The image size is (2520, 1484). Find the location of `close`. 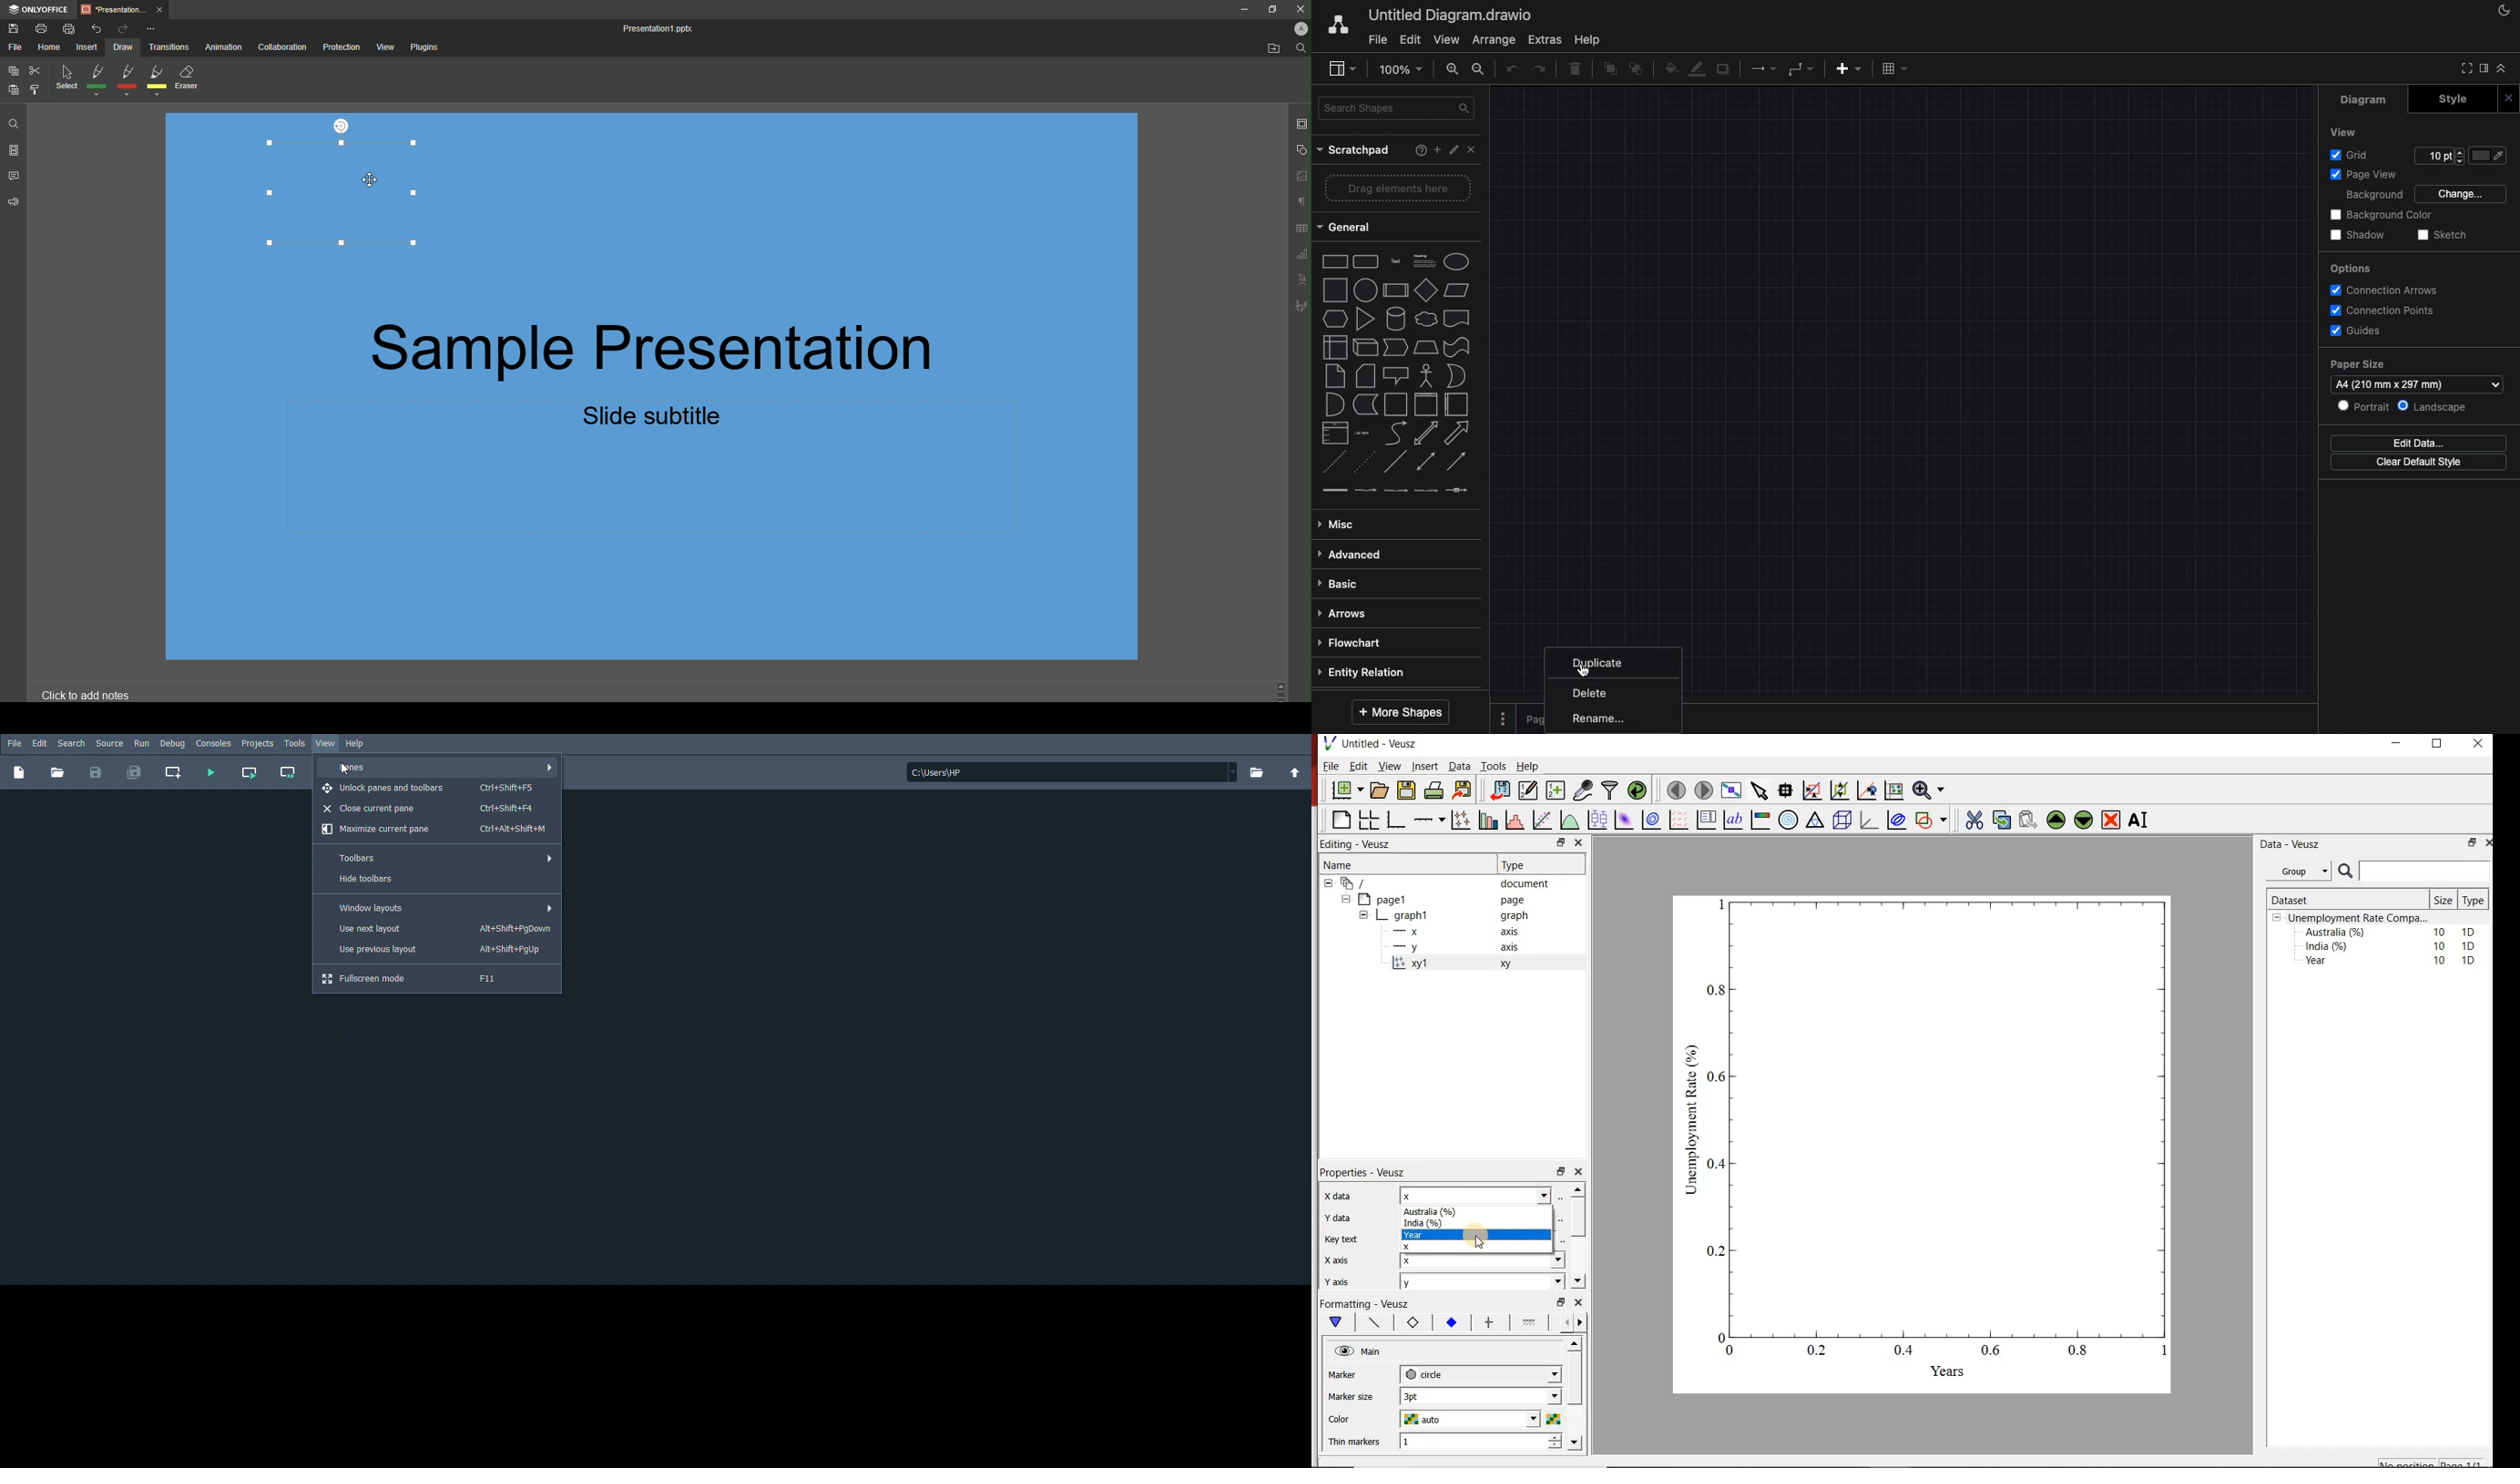

close is located at coordinates (2488, 842).